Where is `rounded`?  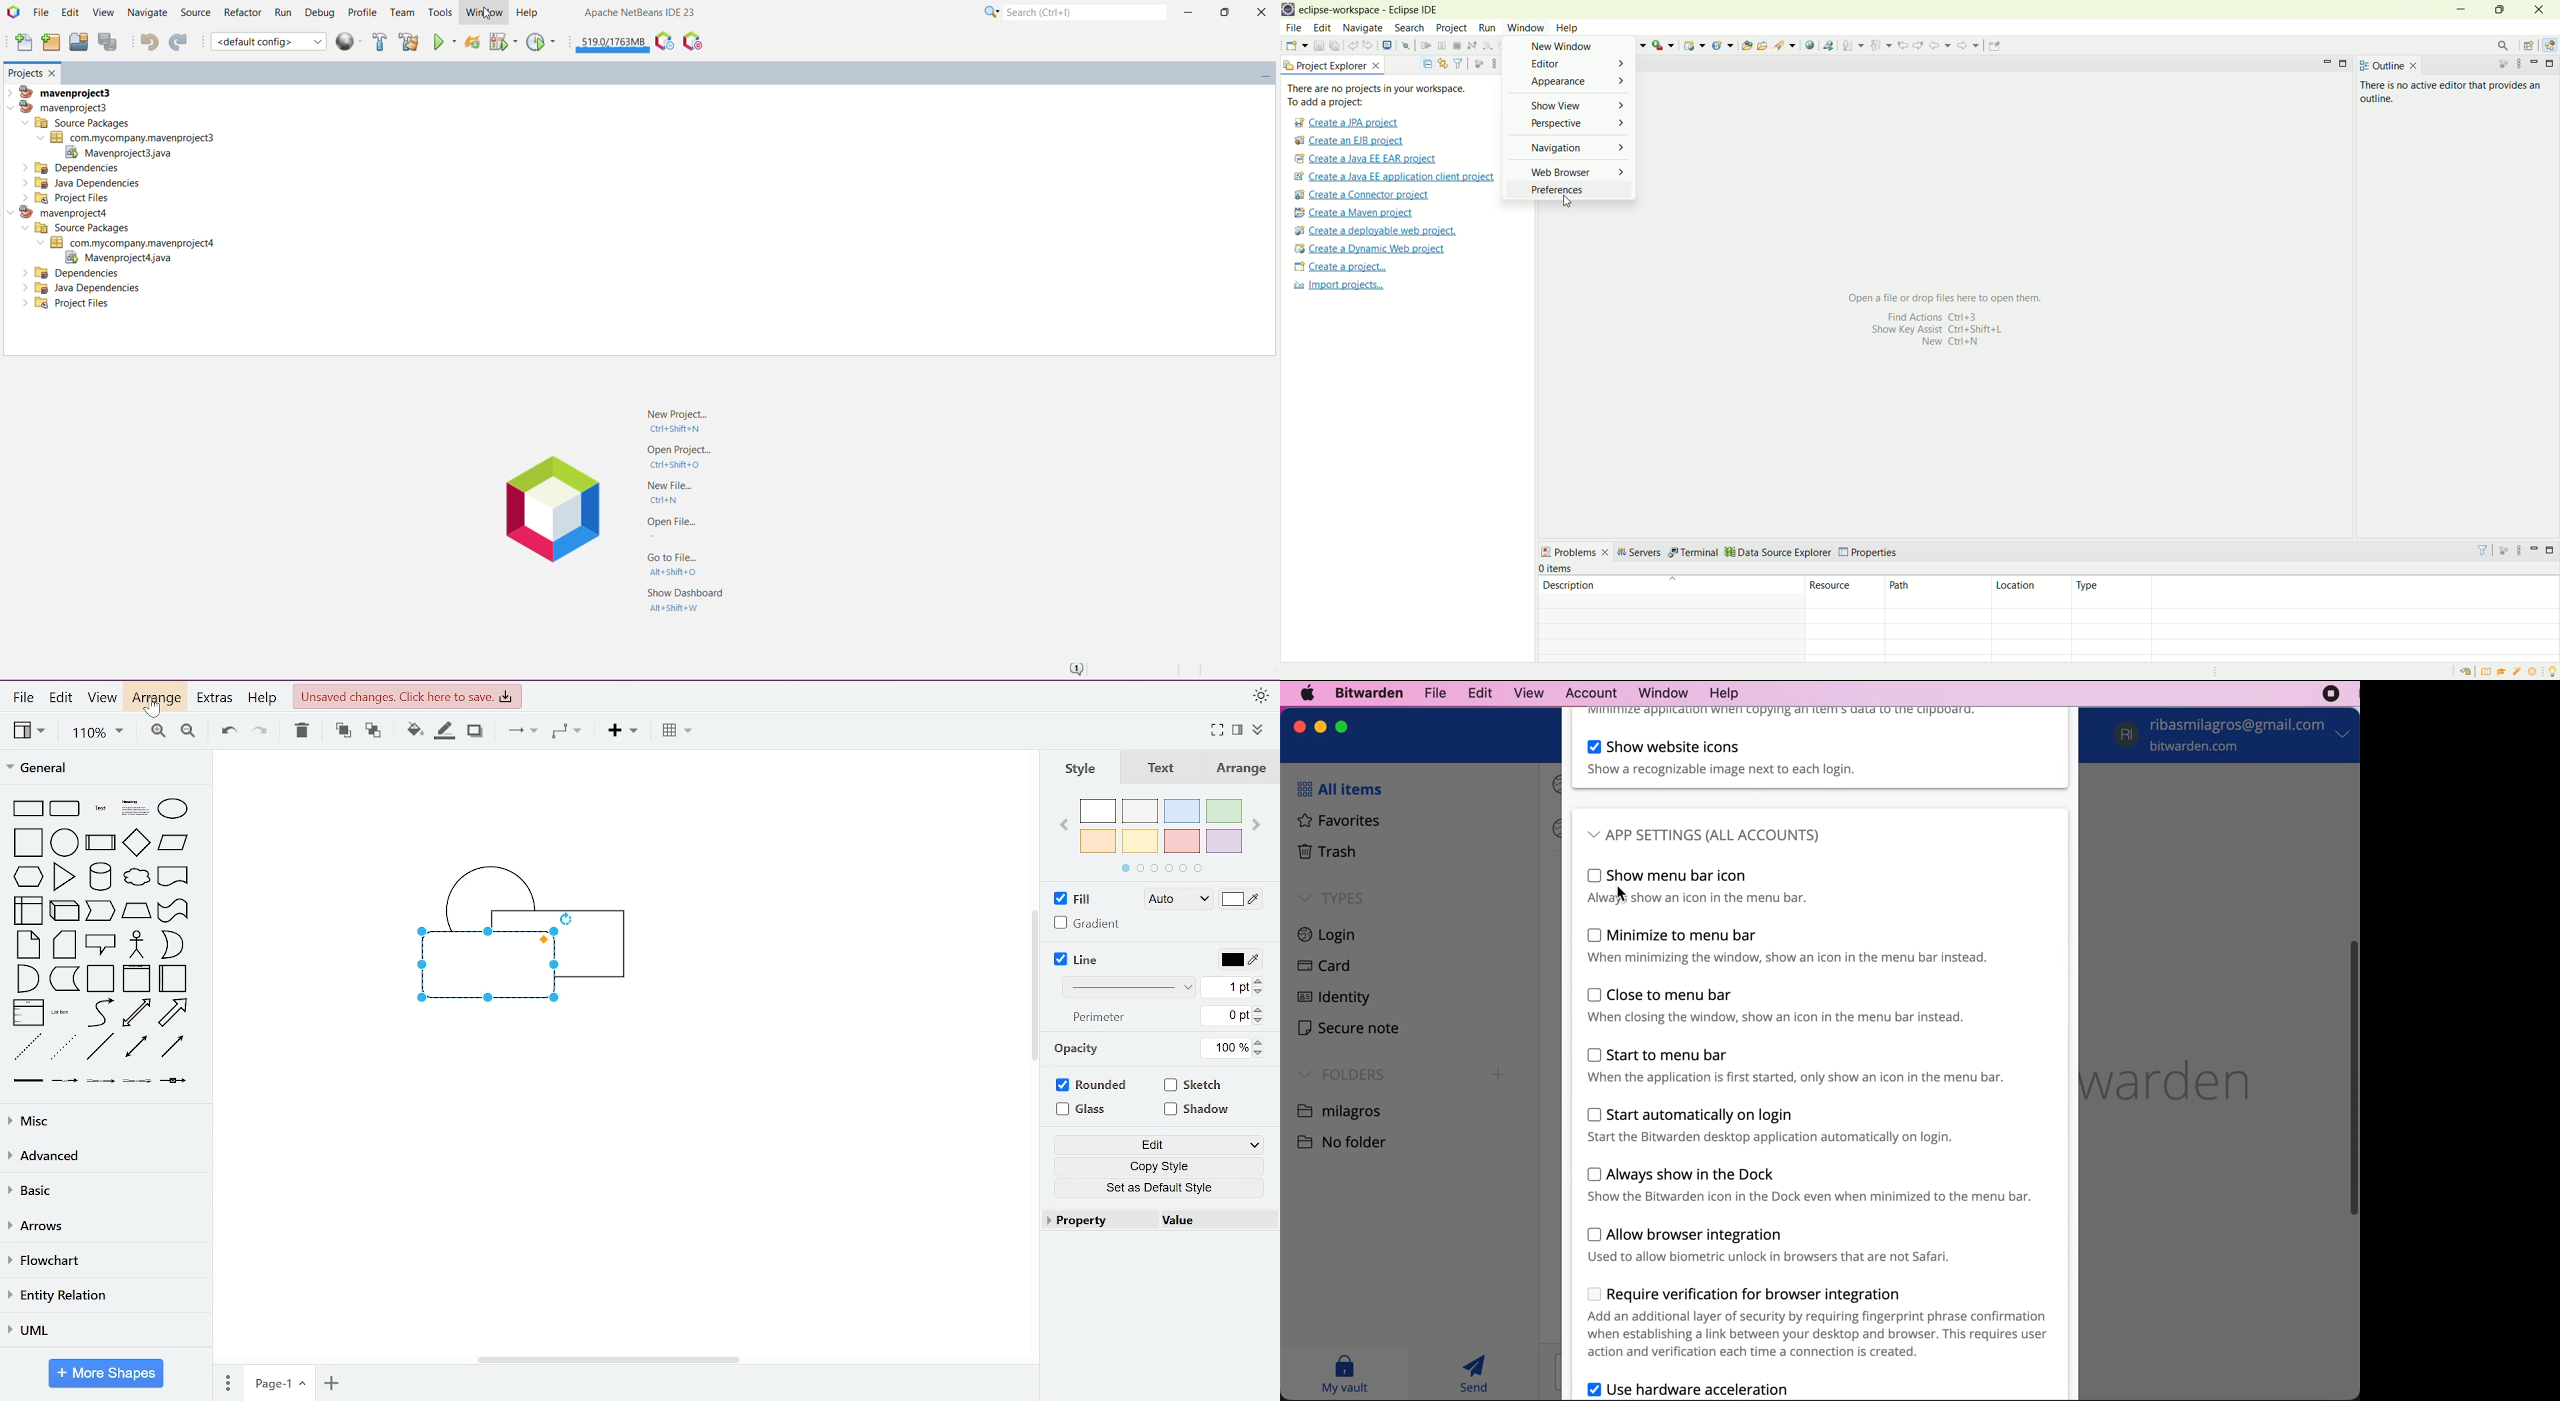 rounded is located at coordinates (1091, 1085).